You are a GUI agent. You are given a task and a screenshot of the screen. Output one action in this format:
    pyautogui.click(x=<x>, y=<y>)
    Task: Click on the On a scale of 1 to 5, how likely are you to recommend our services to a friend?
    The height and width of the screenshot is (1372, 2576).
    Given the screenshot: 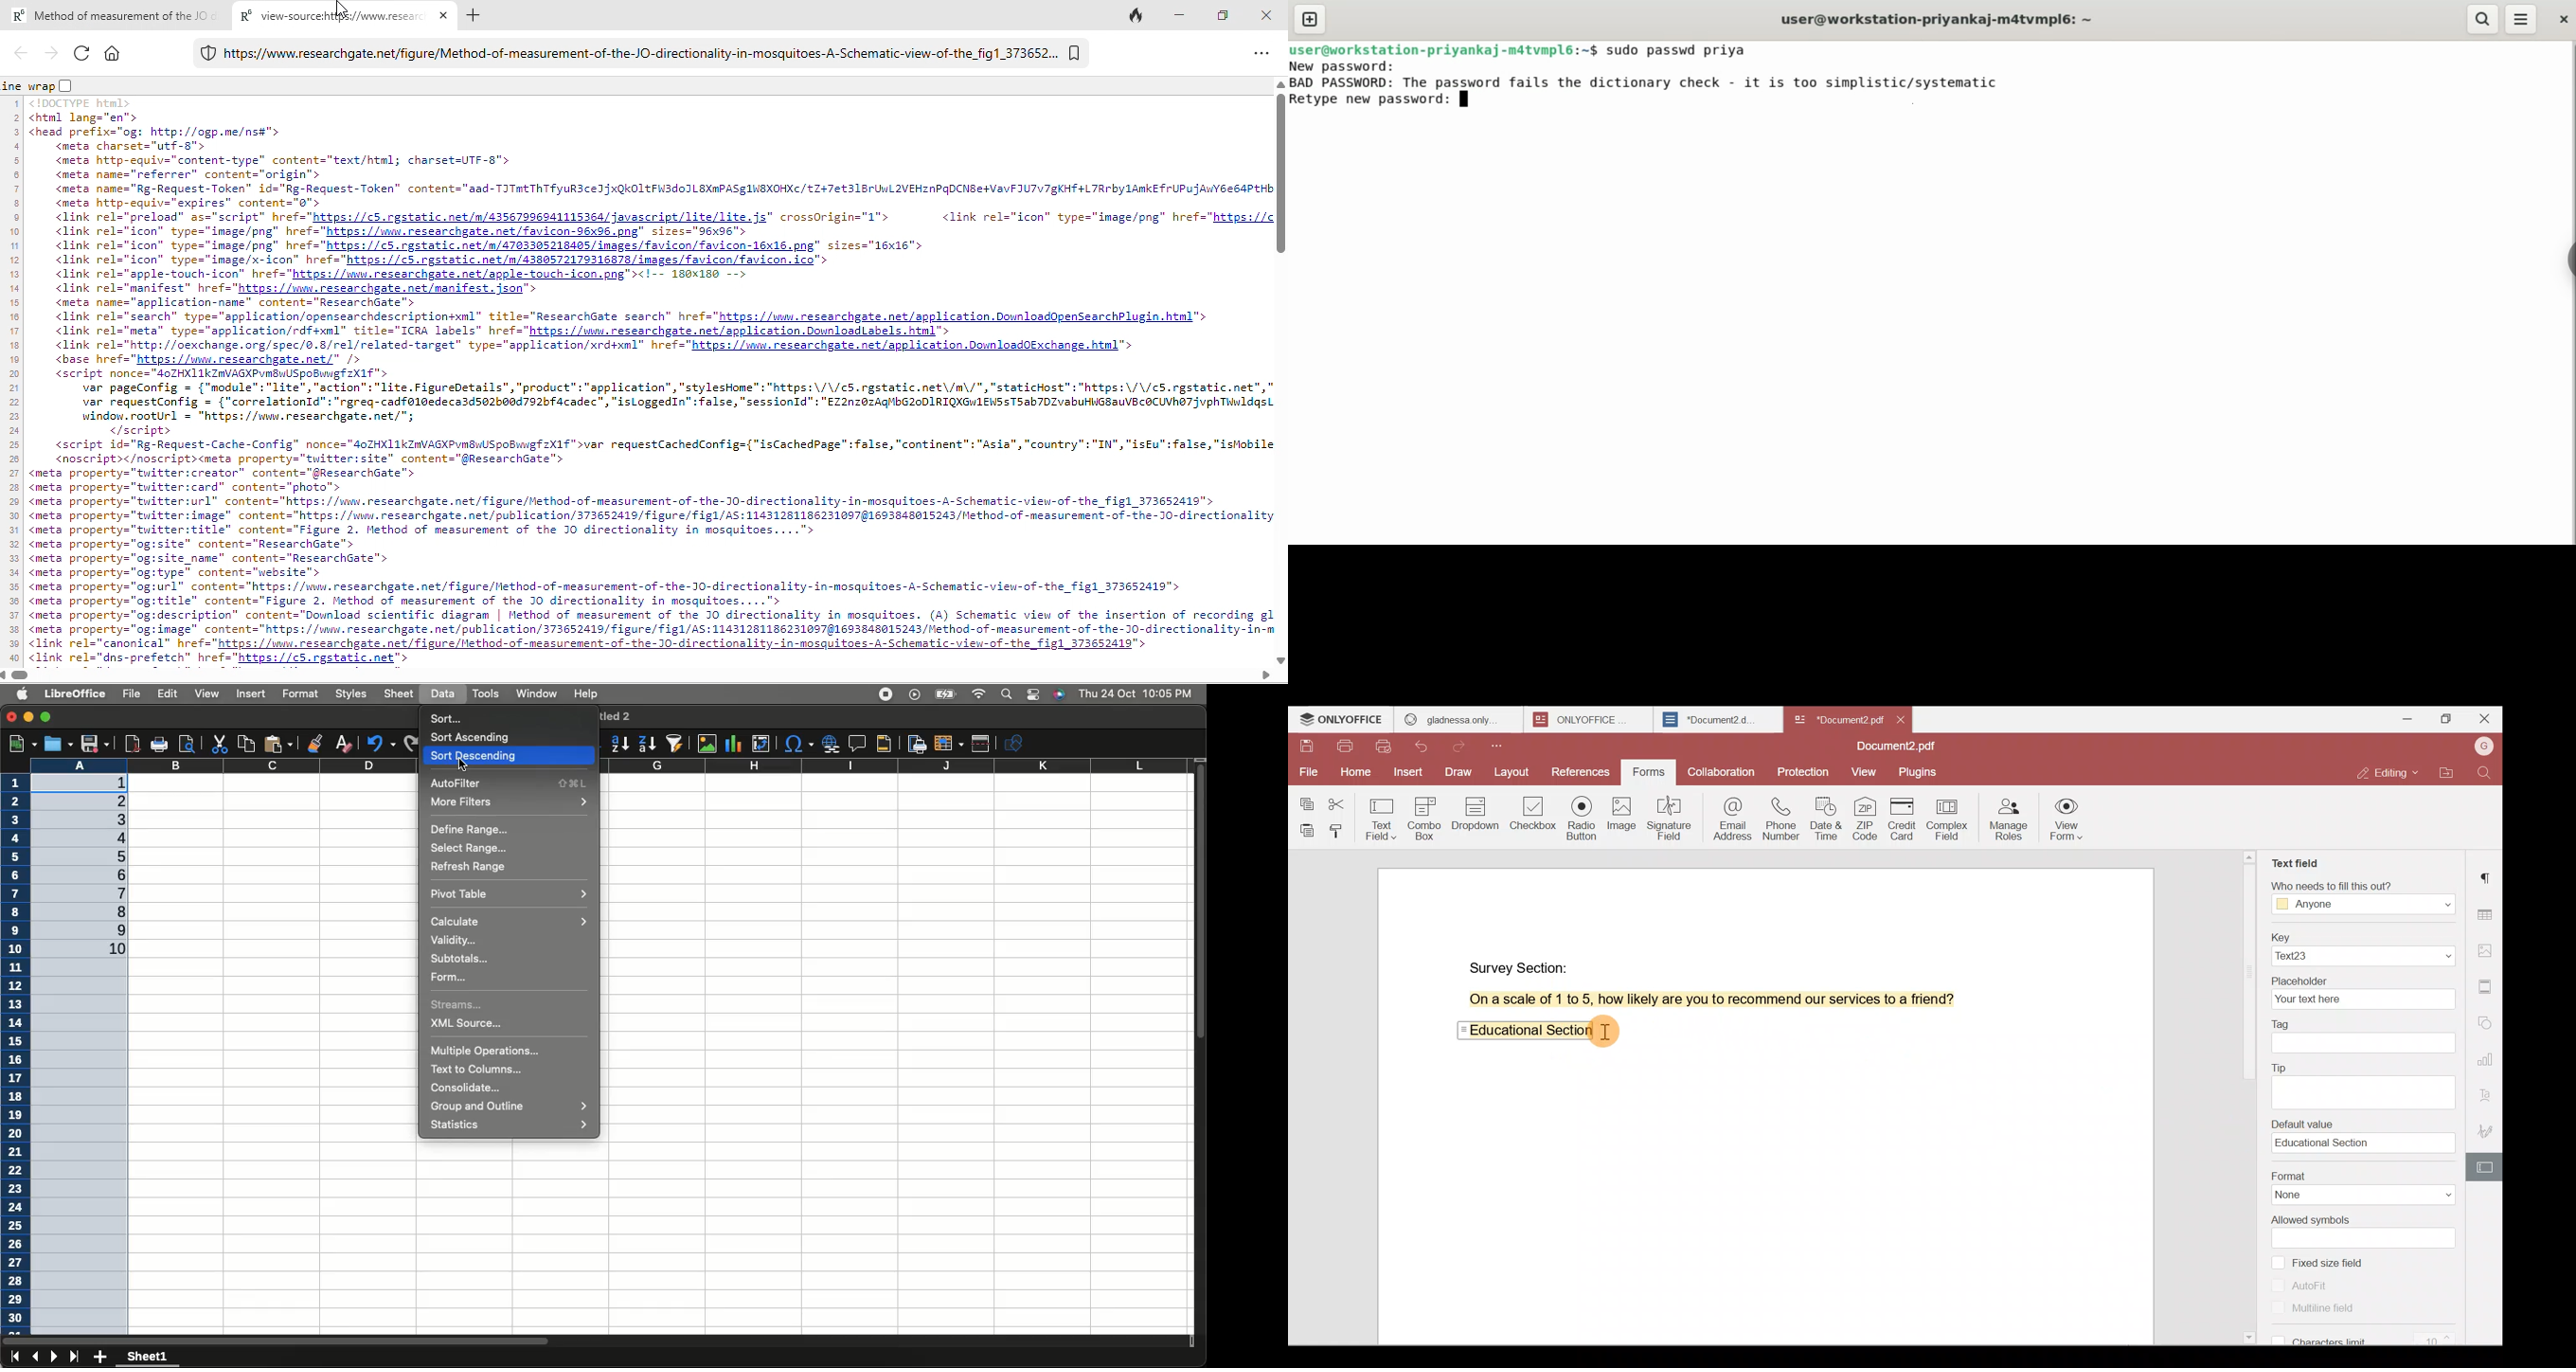 What is the action you would take?
    pyautogui.click(x=1698, y=999)
    